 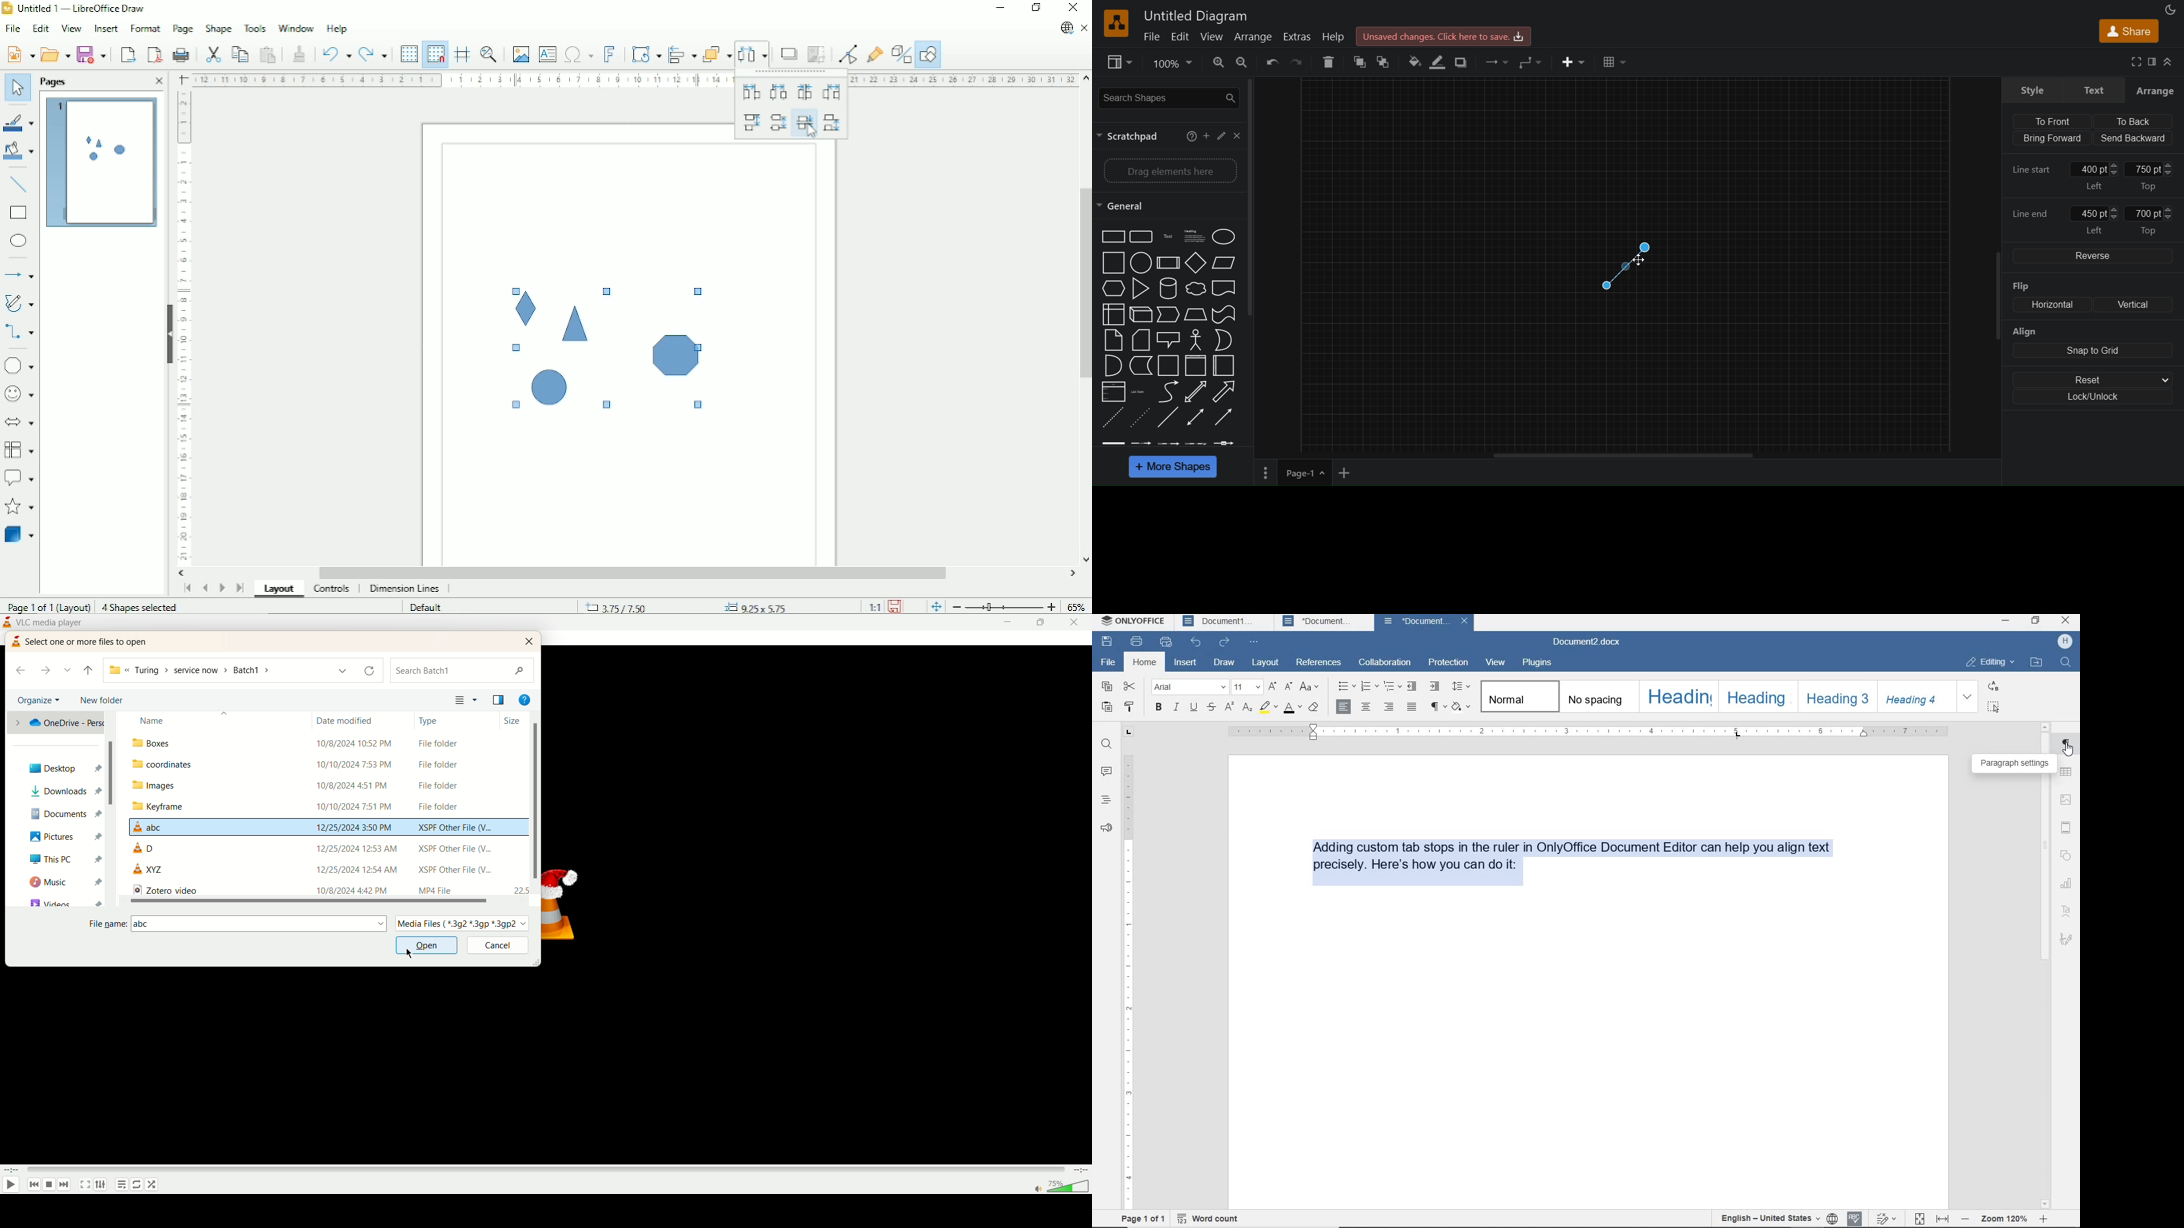 What do you see at coordinates (137, 1184) in the screenshot?
I see `shuffle` at bounding box center [137, 1184].